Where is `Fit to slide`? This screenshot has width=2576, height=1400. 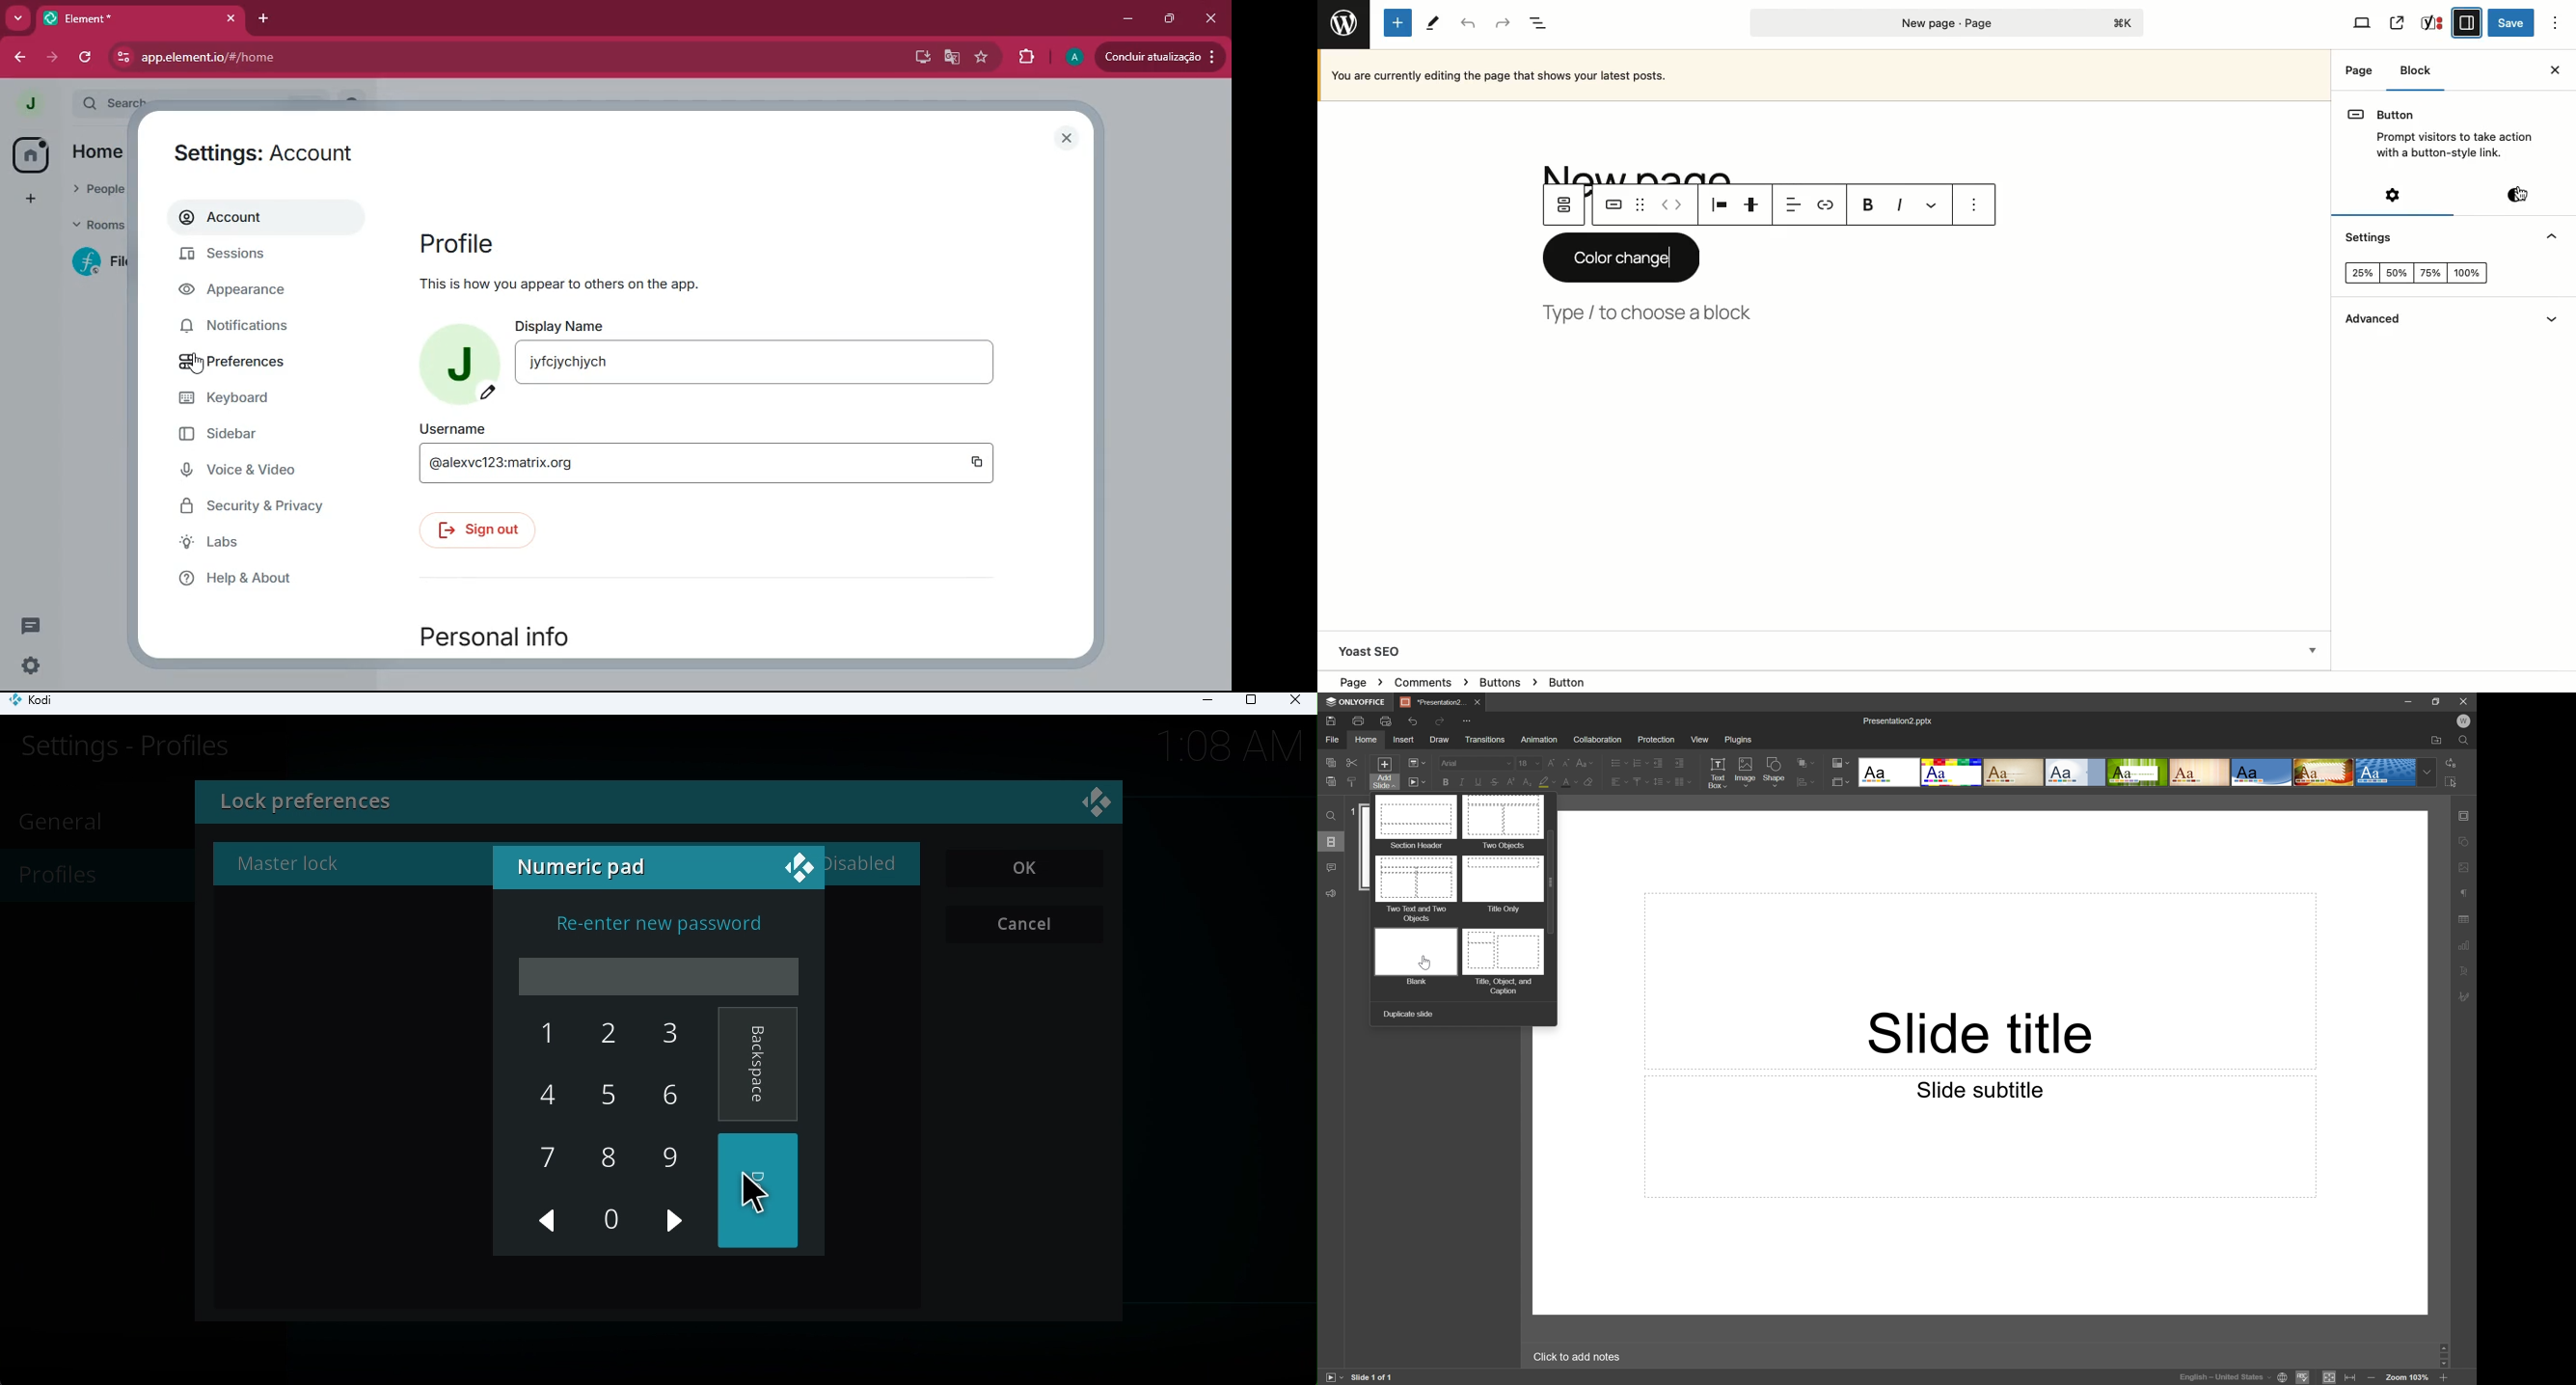 Fit to slide is located at coordinates (2330, 1376).